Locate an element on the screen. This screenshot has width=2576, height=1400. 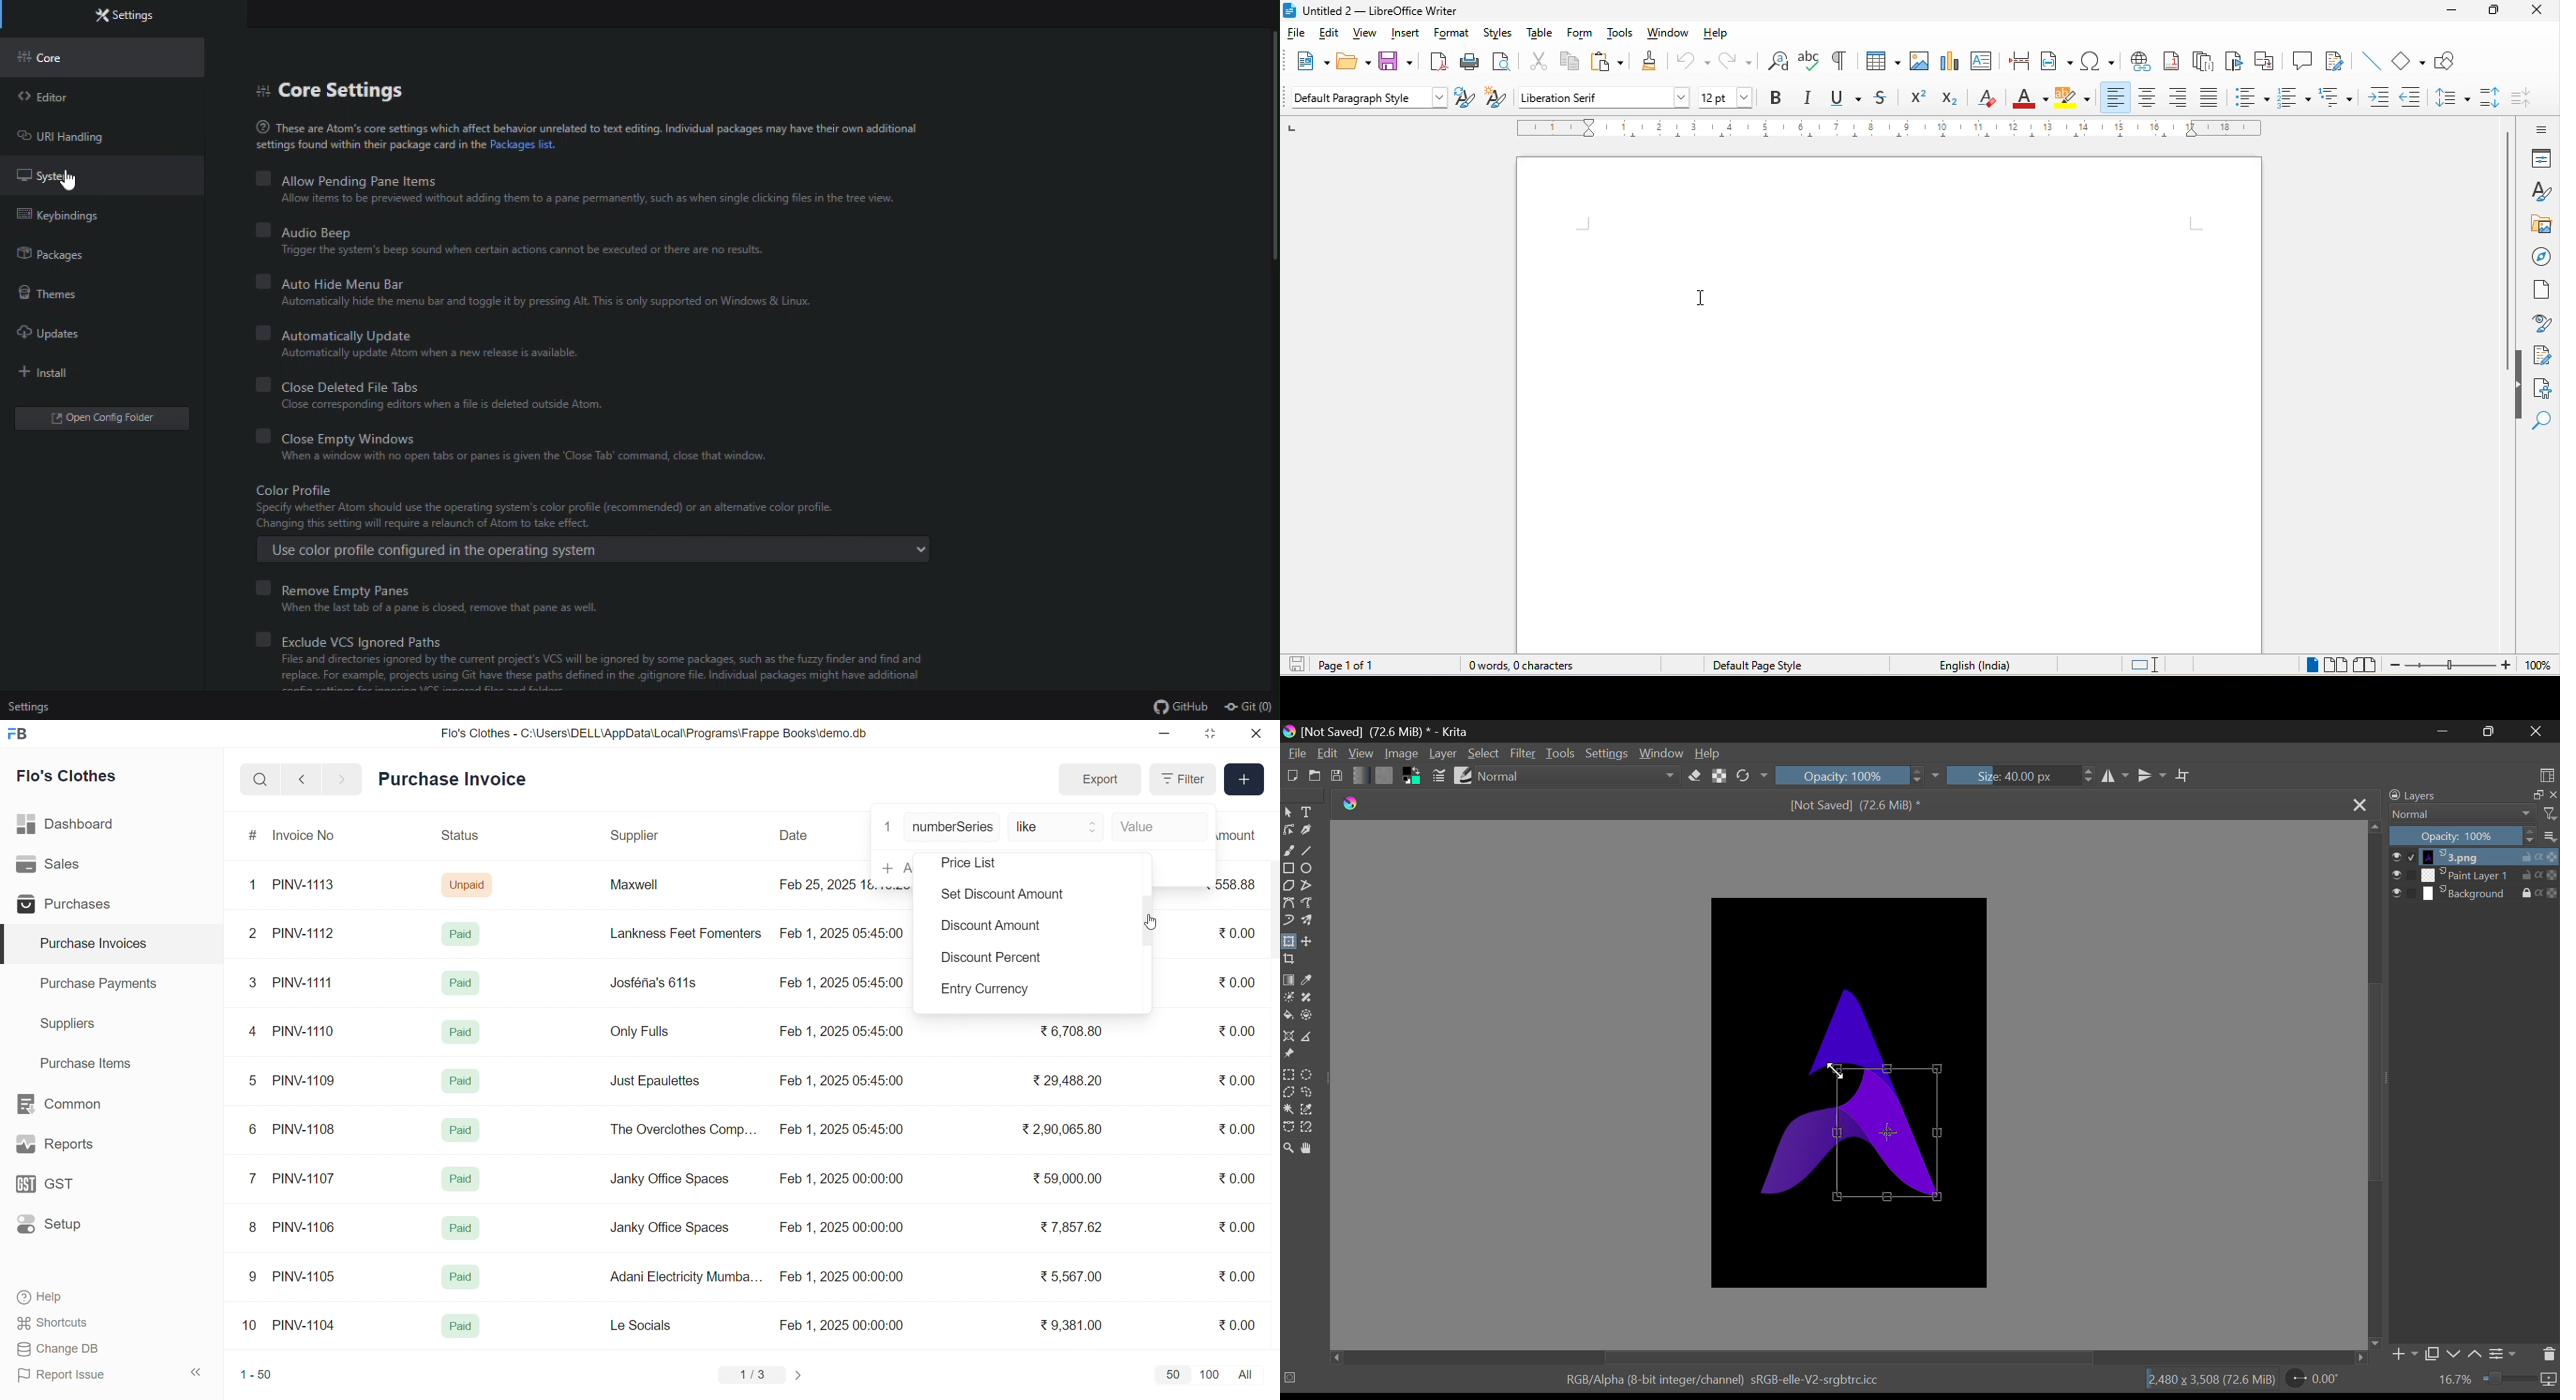
Just Epaulettes is located at coordinates (660, 1081).